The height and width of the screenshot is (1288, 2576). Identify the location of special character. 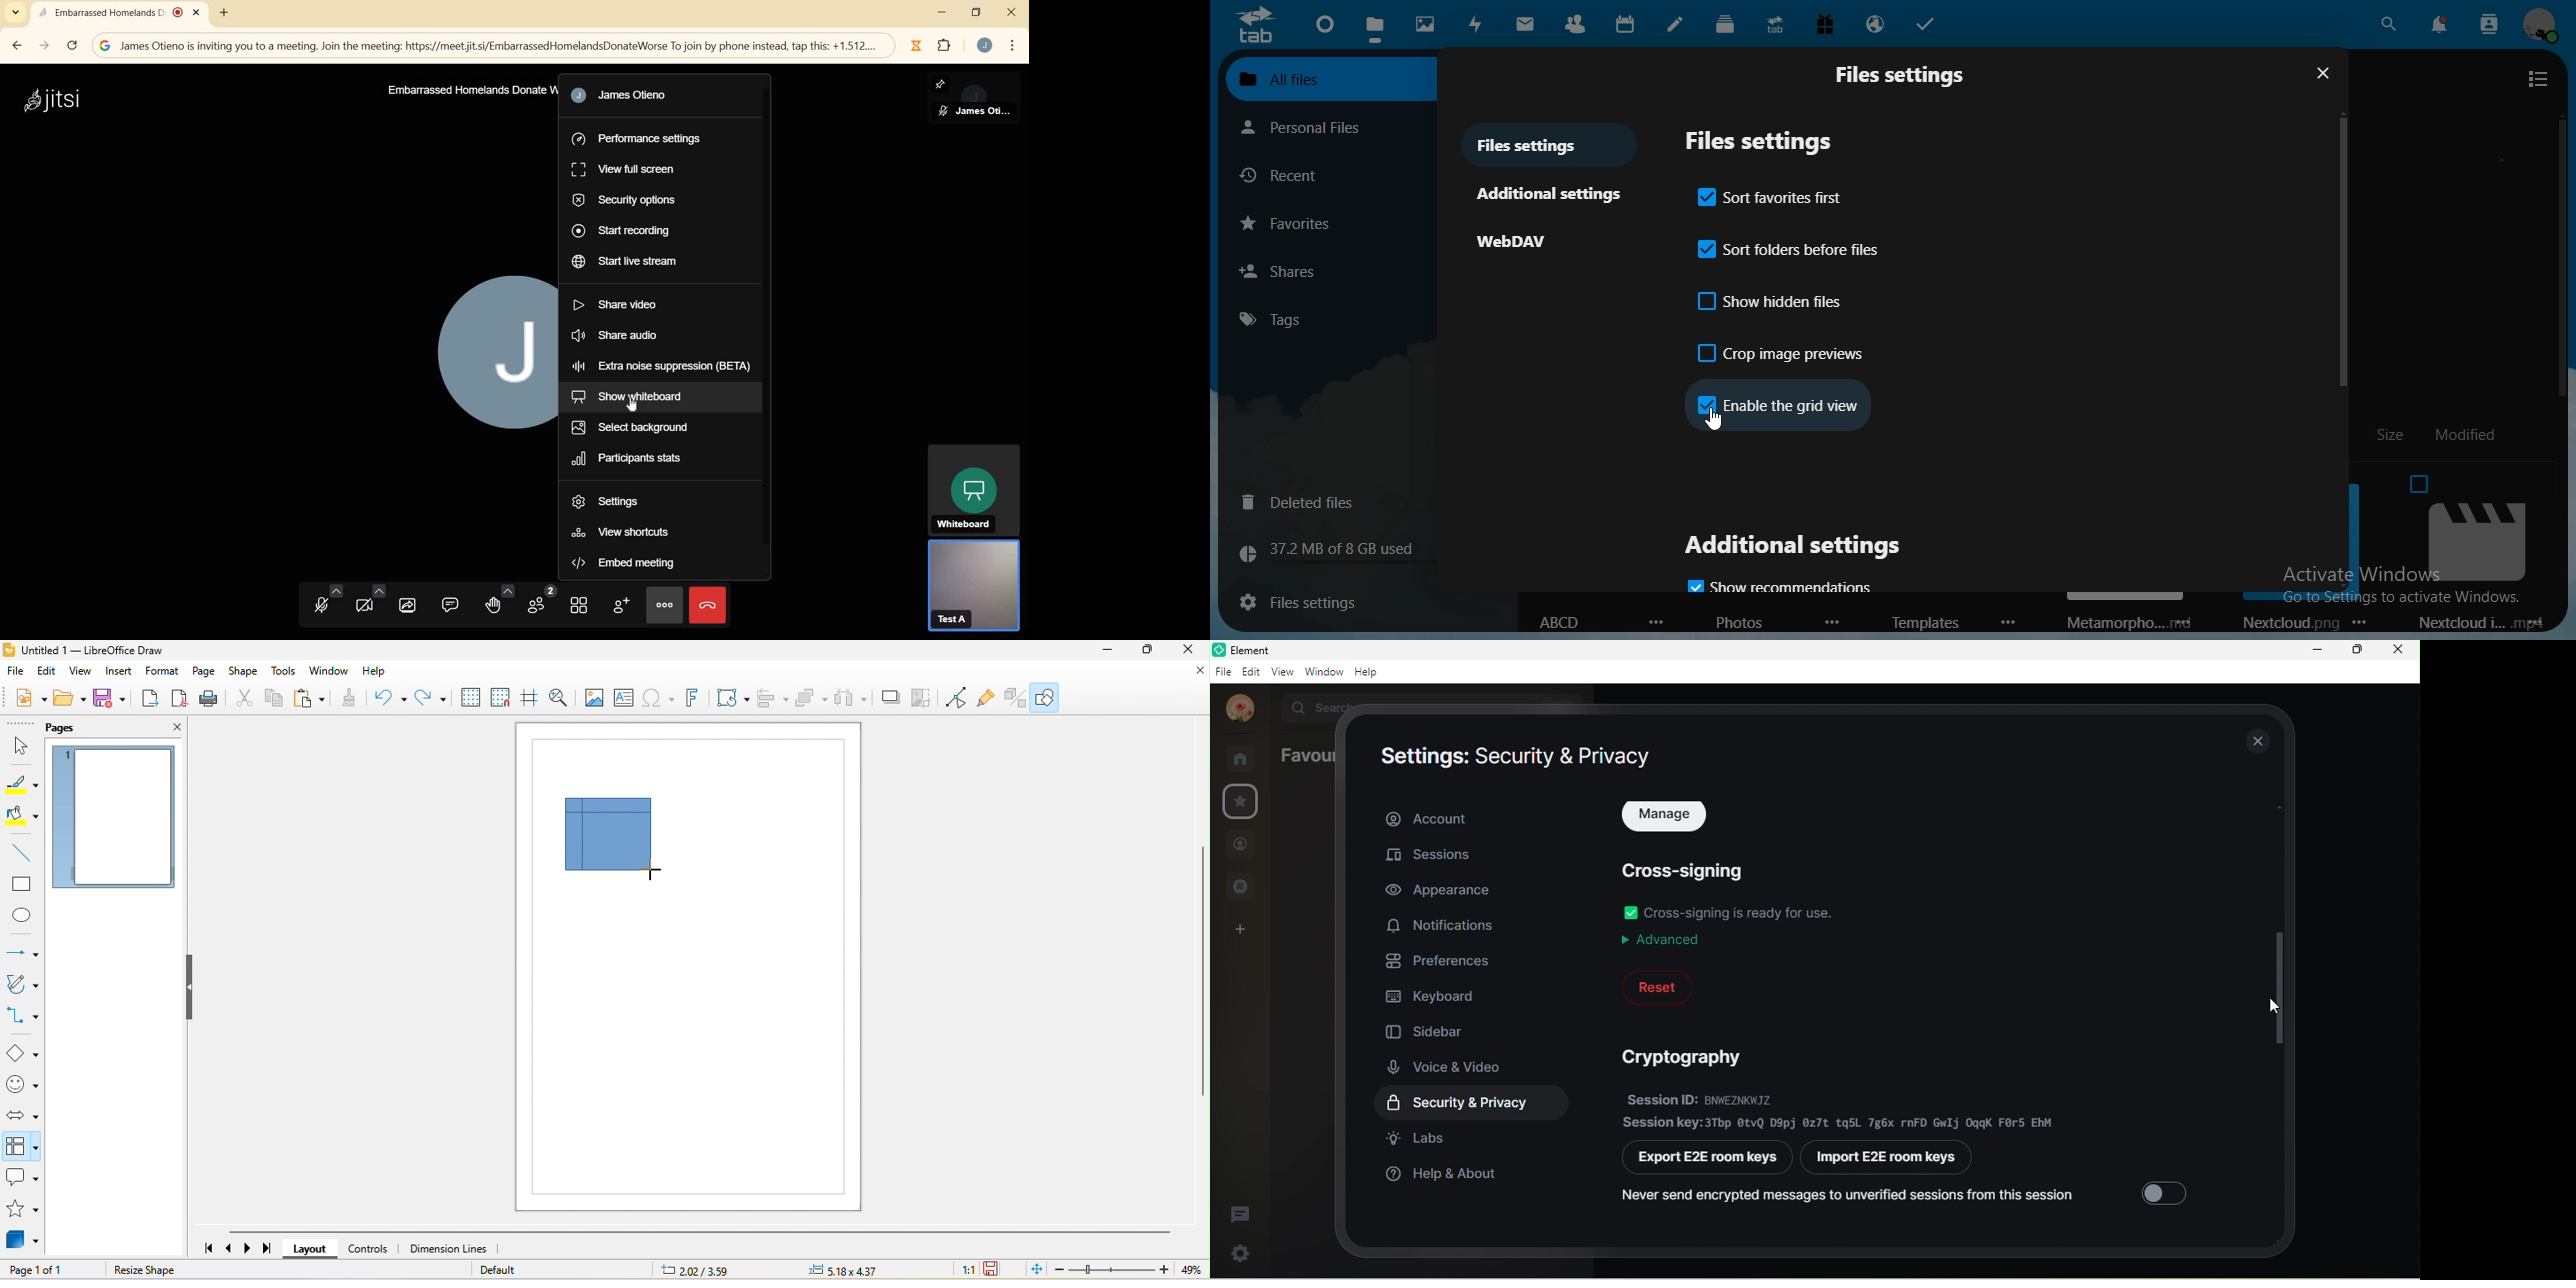
(660, 700).